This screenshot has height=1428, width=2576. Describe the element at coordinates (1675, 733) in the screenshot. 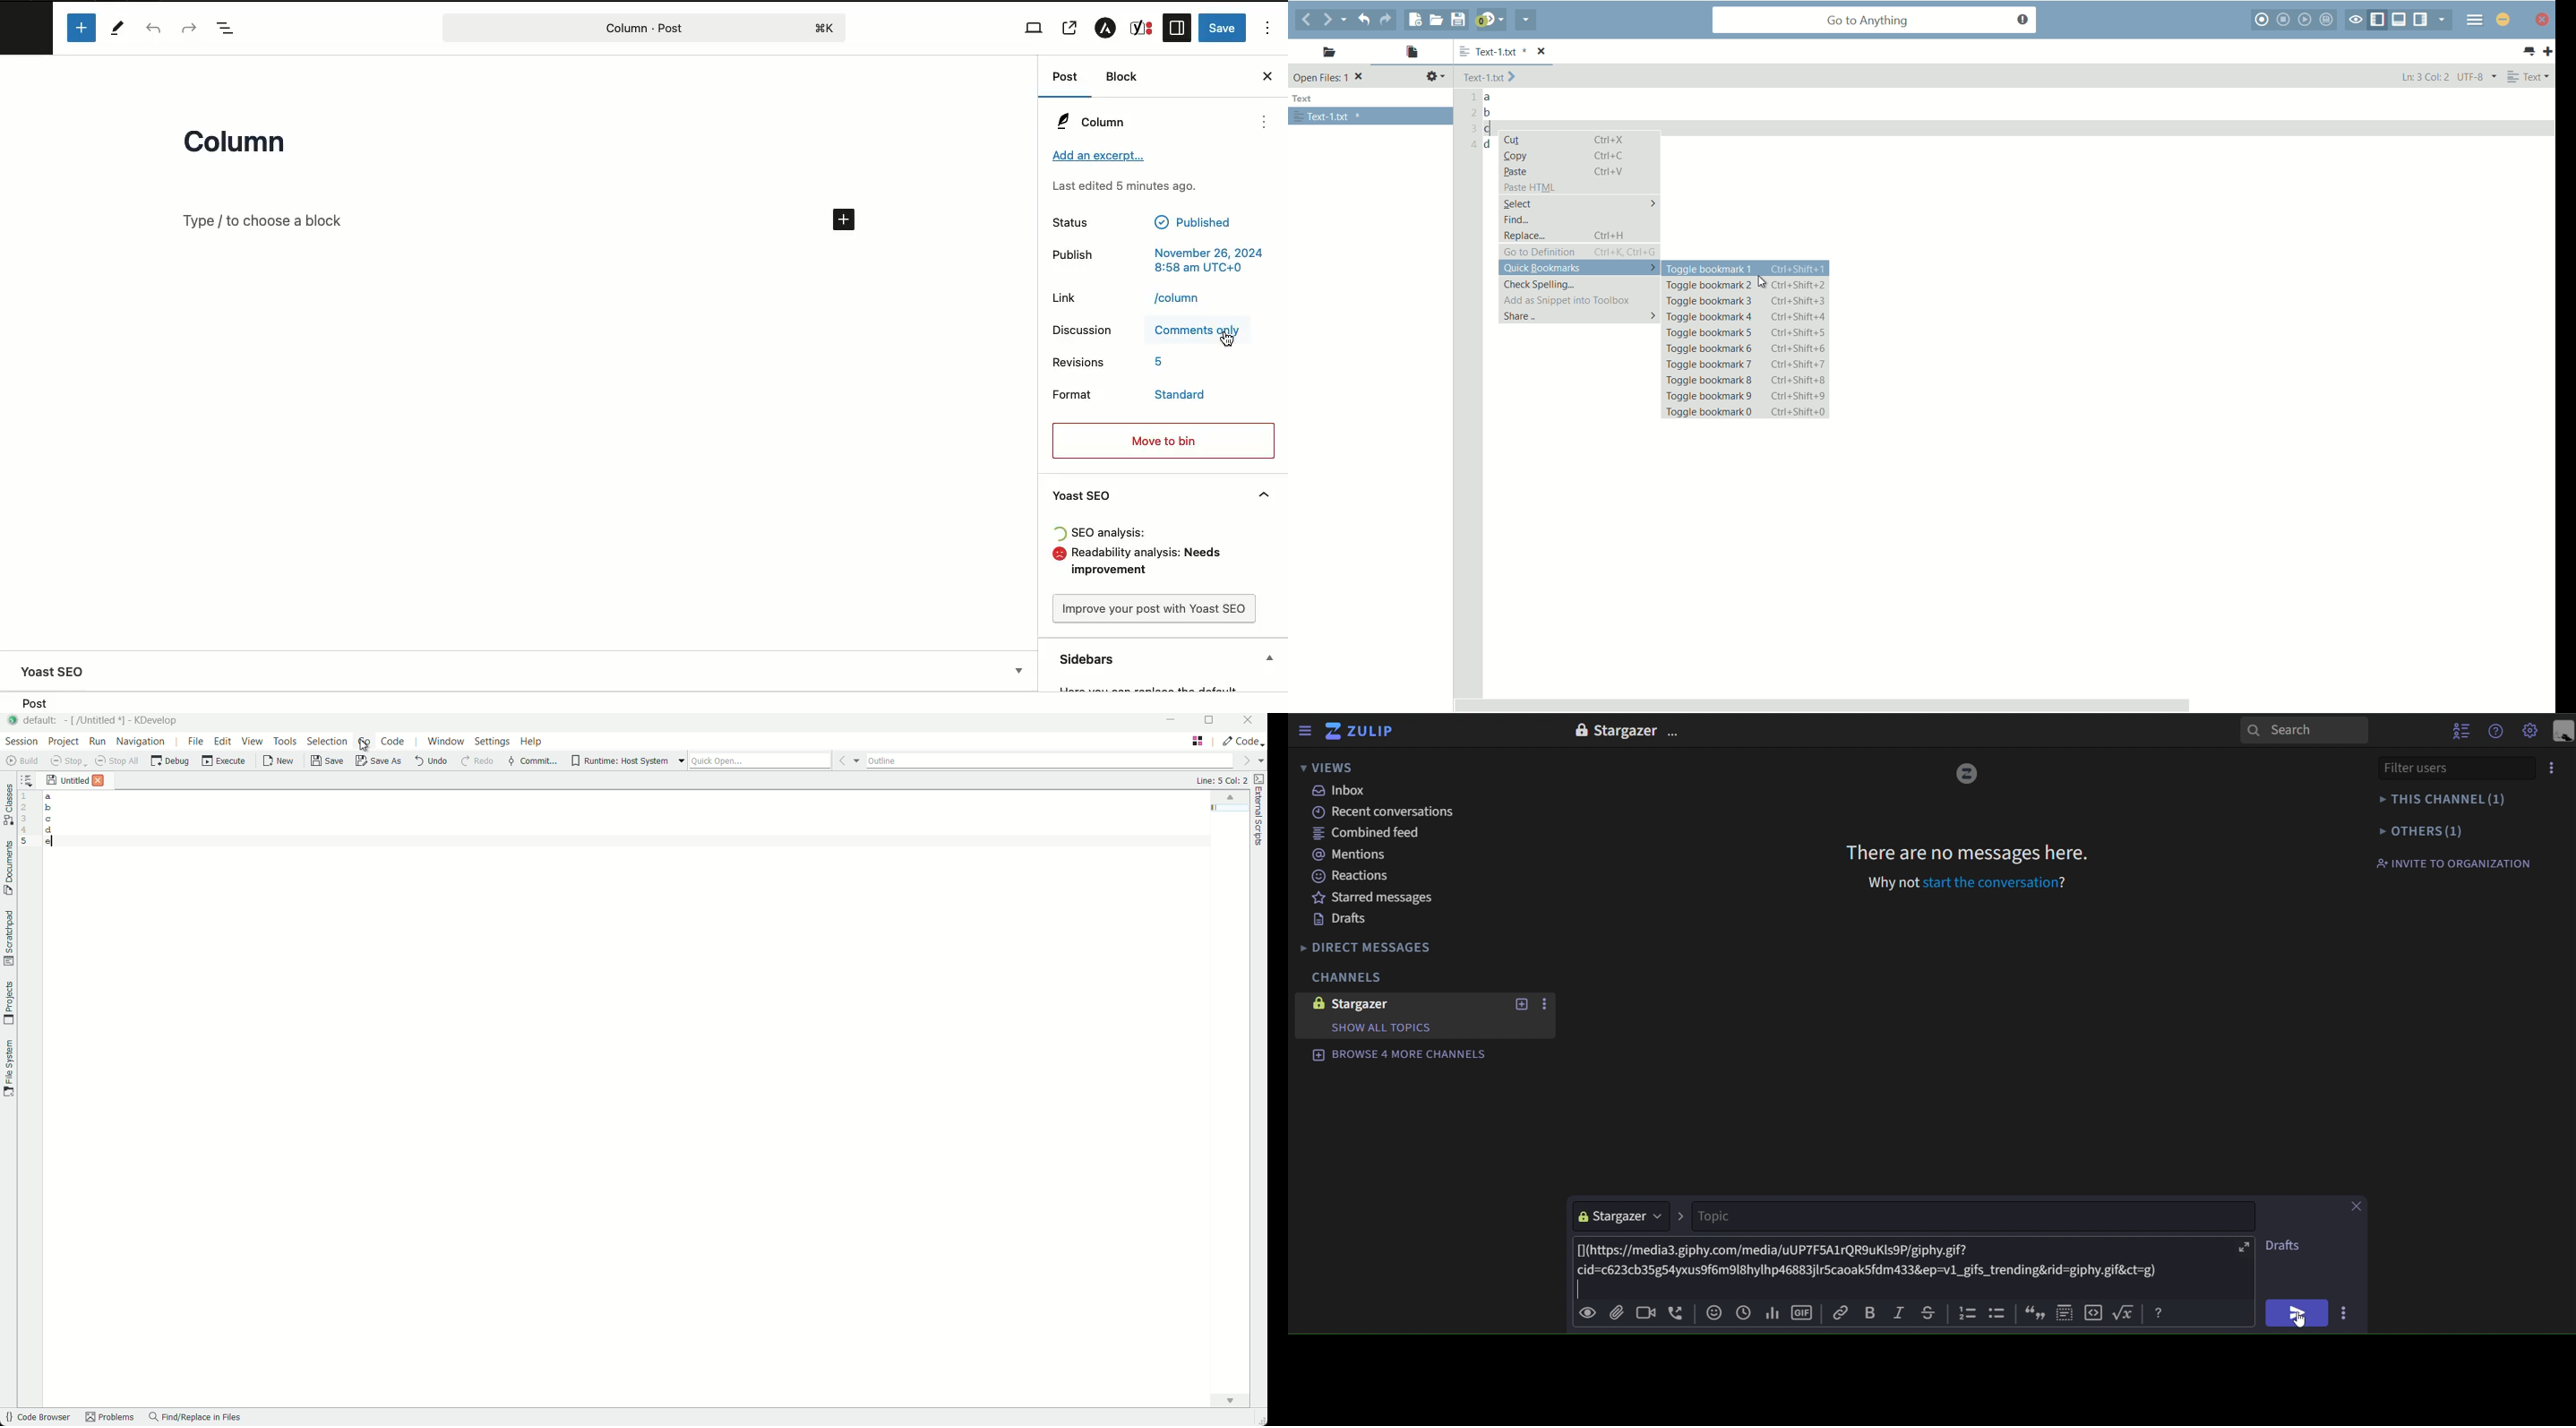

I see `options` at that location.